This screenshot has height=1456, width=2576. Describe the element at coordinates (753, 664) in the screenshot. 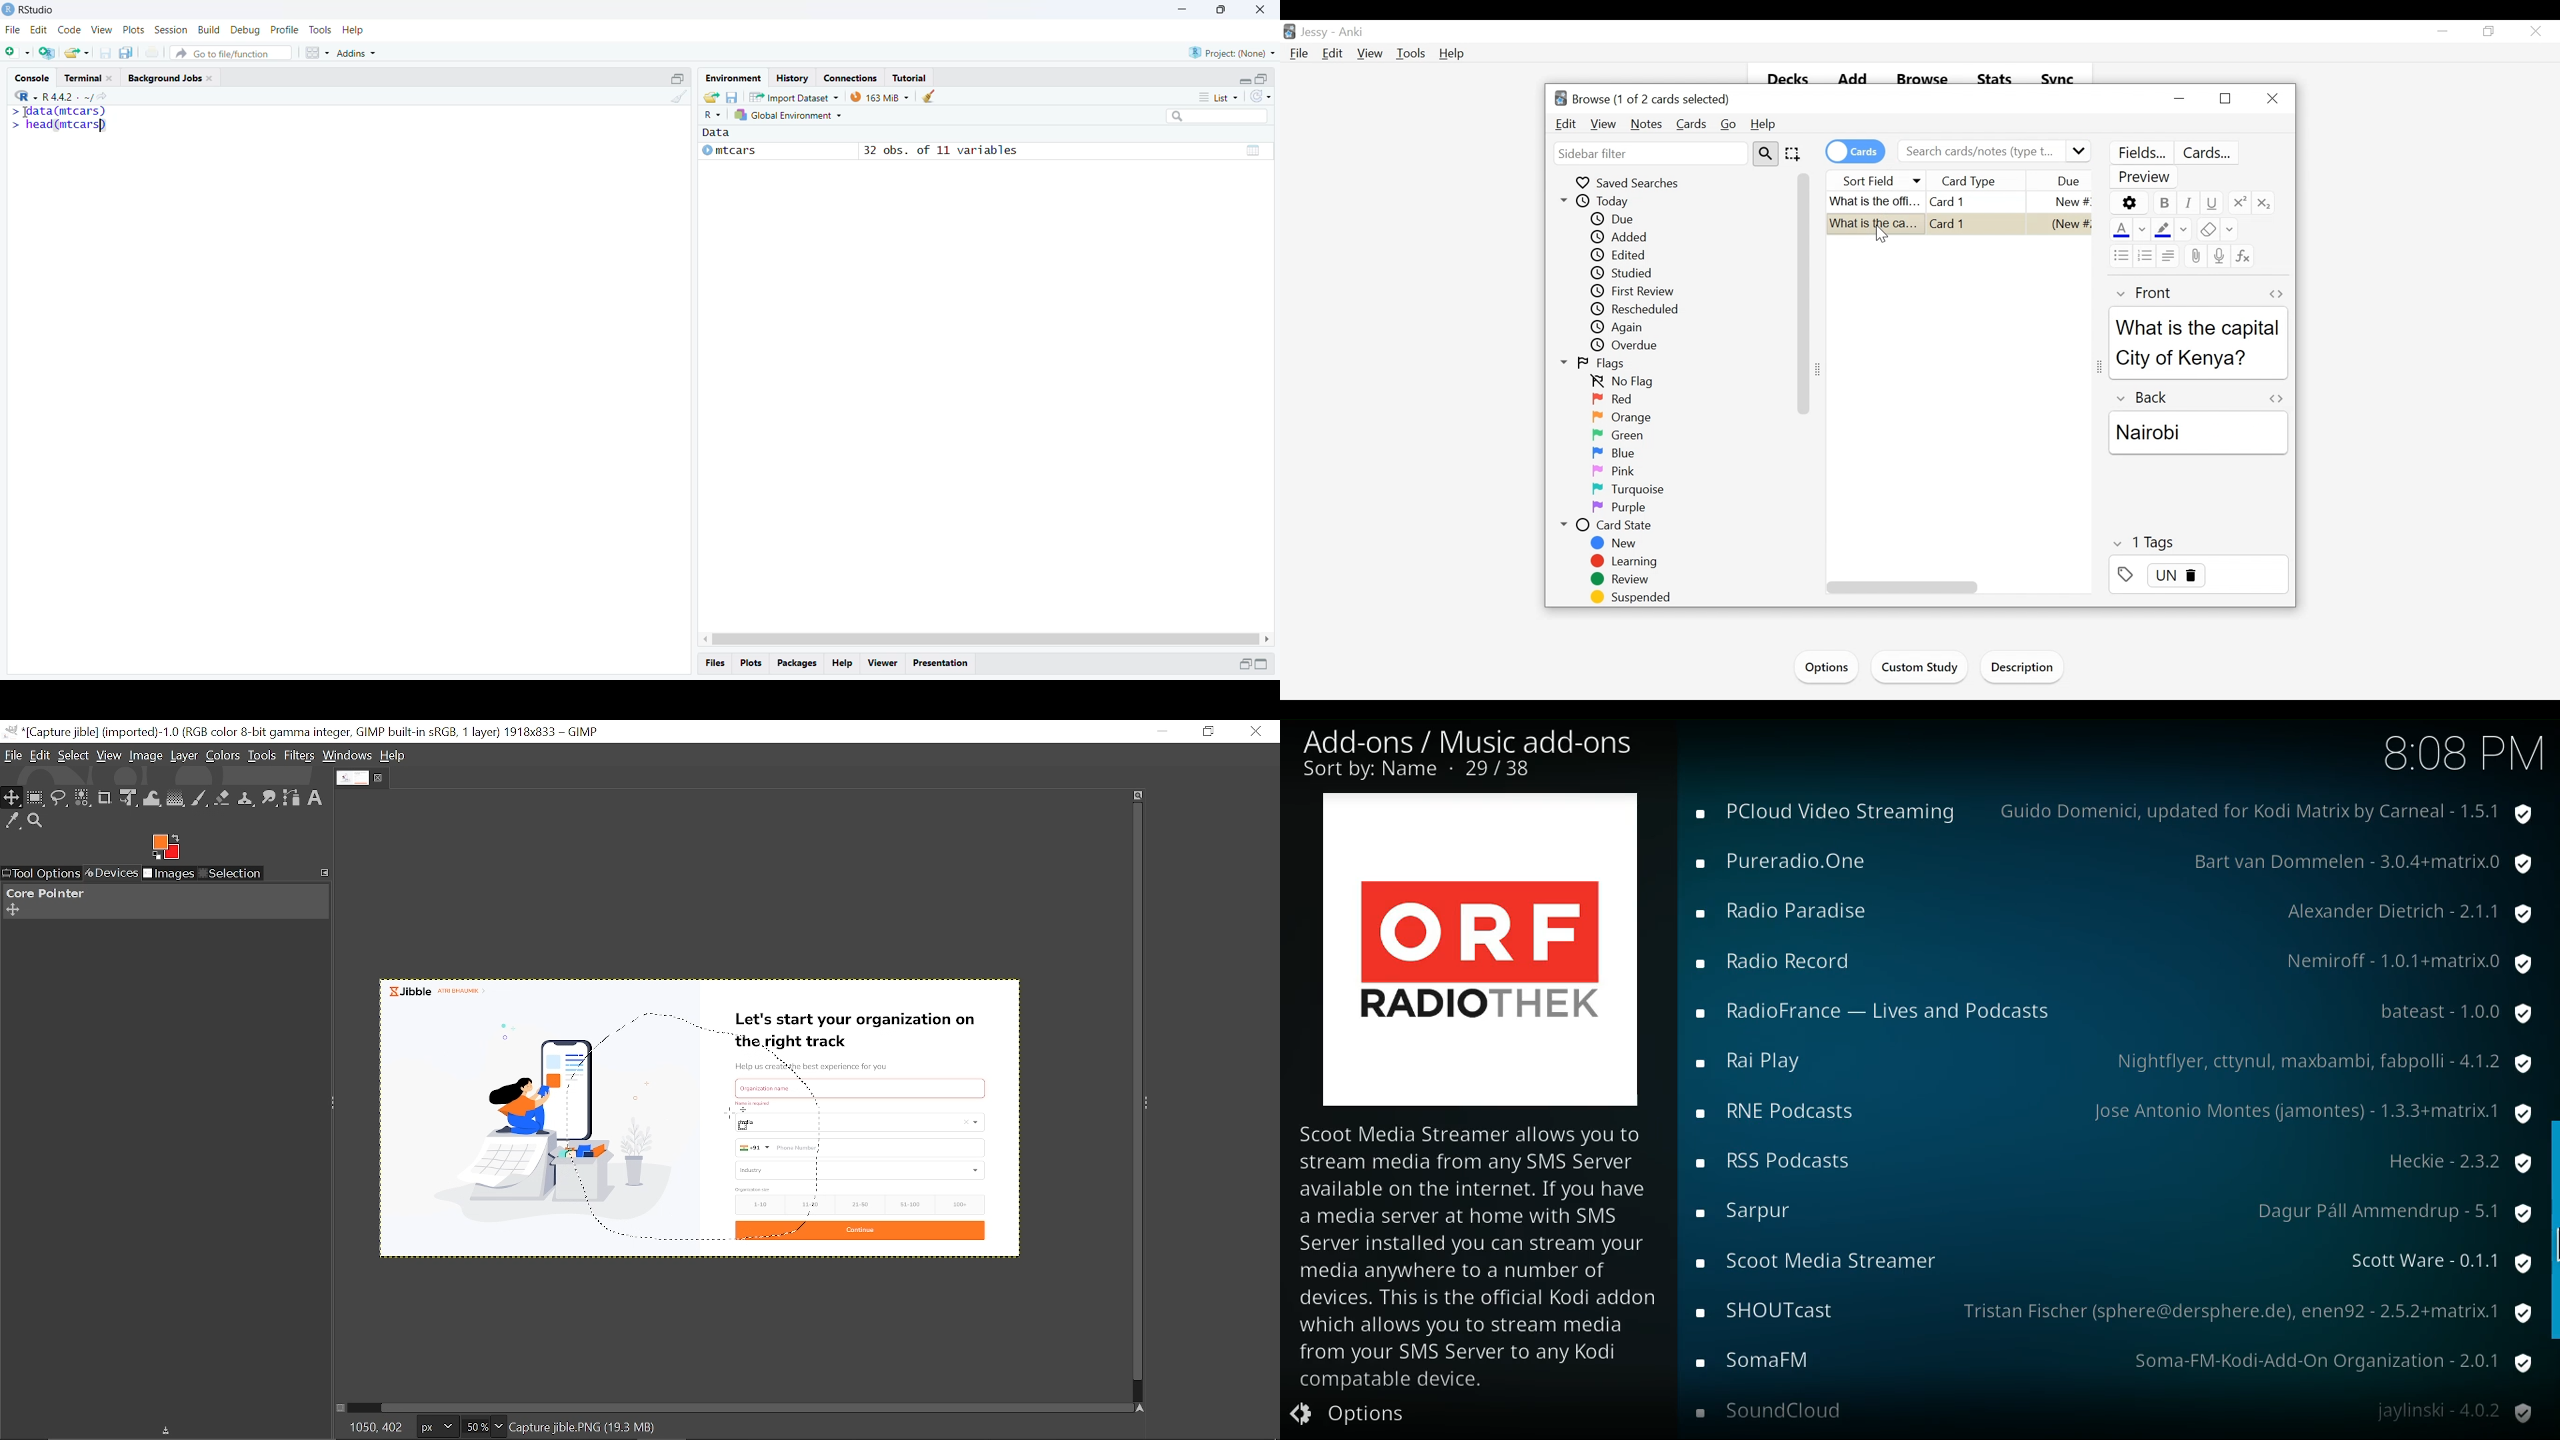

I see `plots` at that location.